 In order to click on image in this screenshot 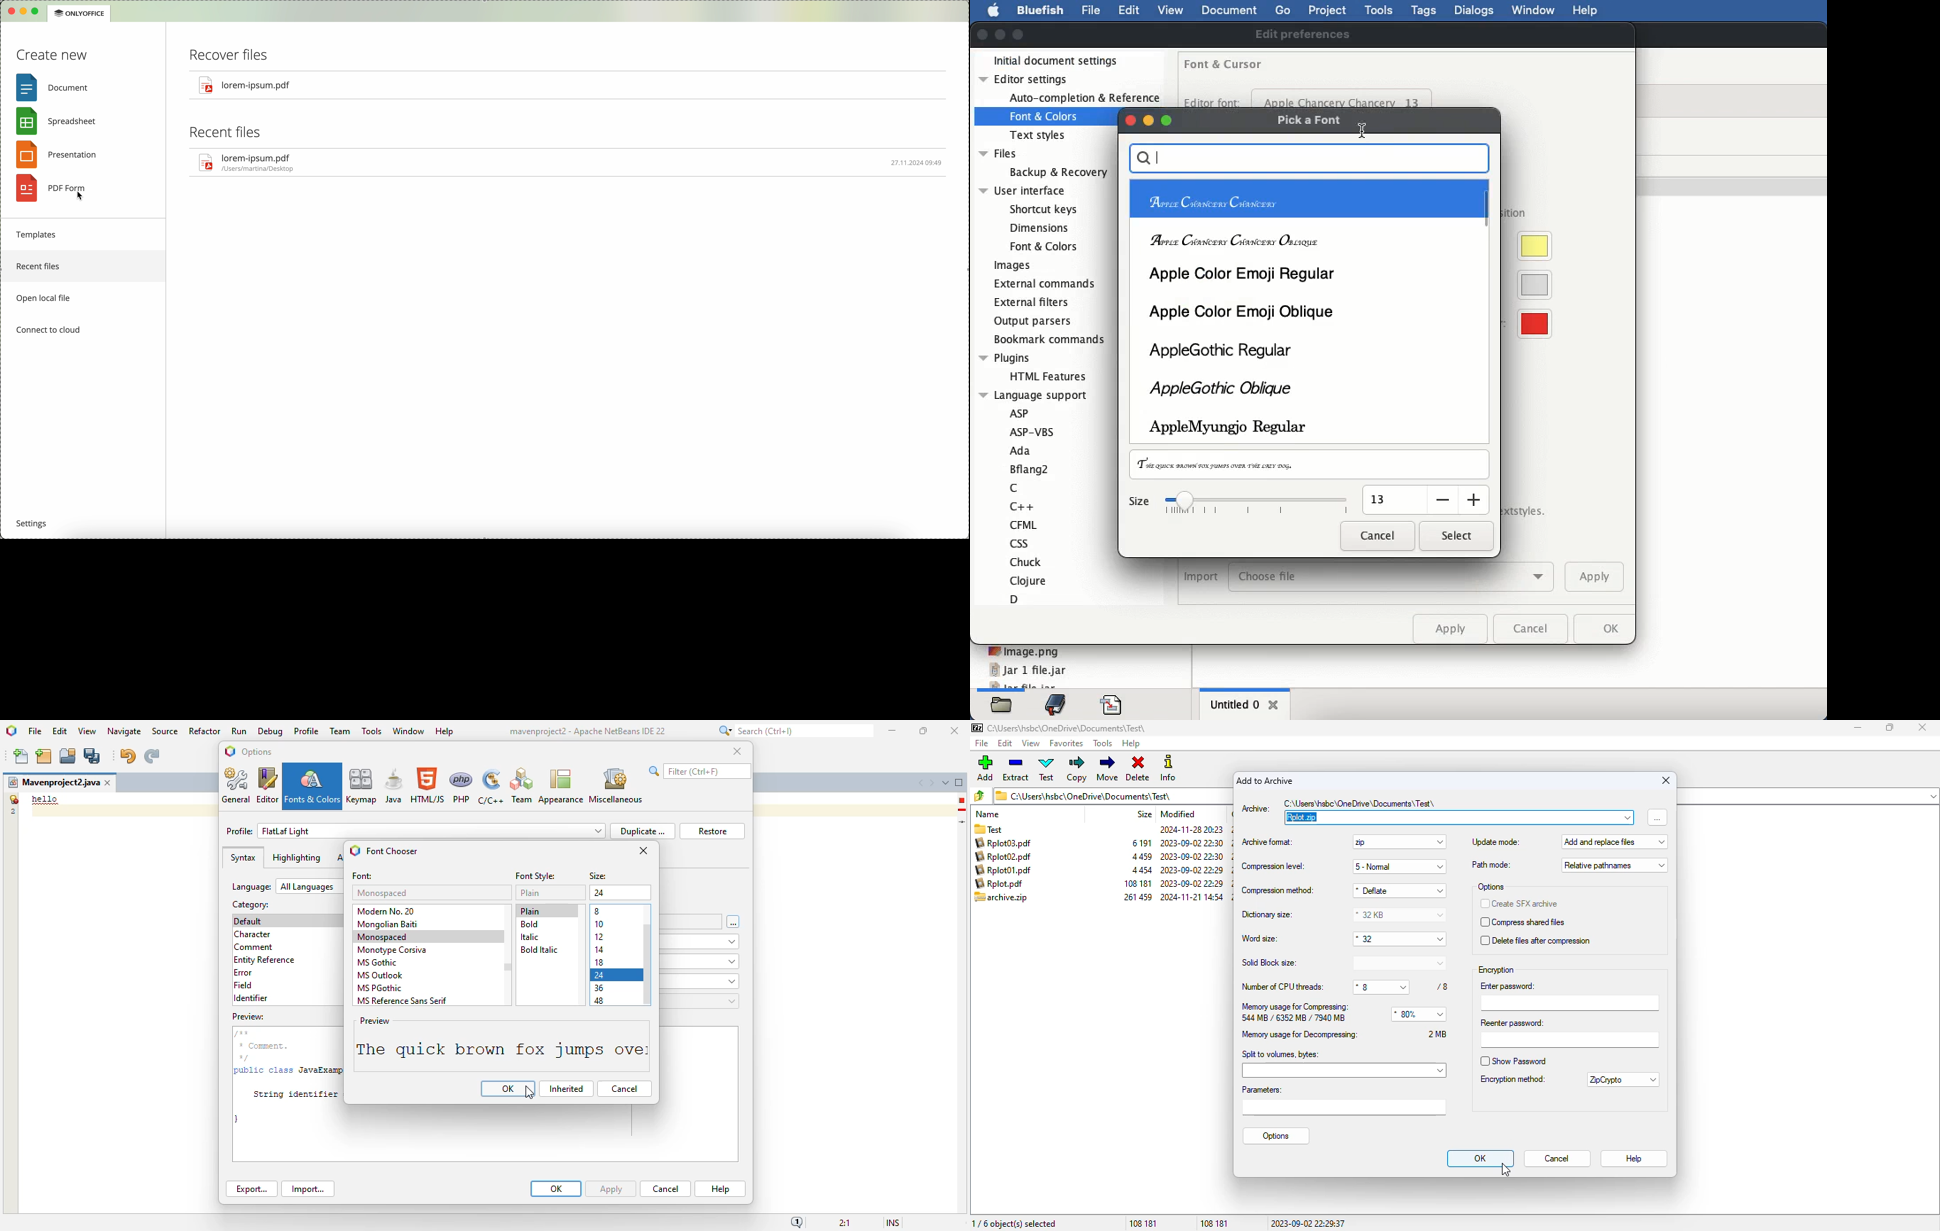, I will do `click(1024, 651)`.